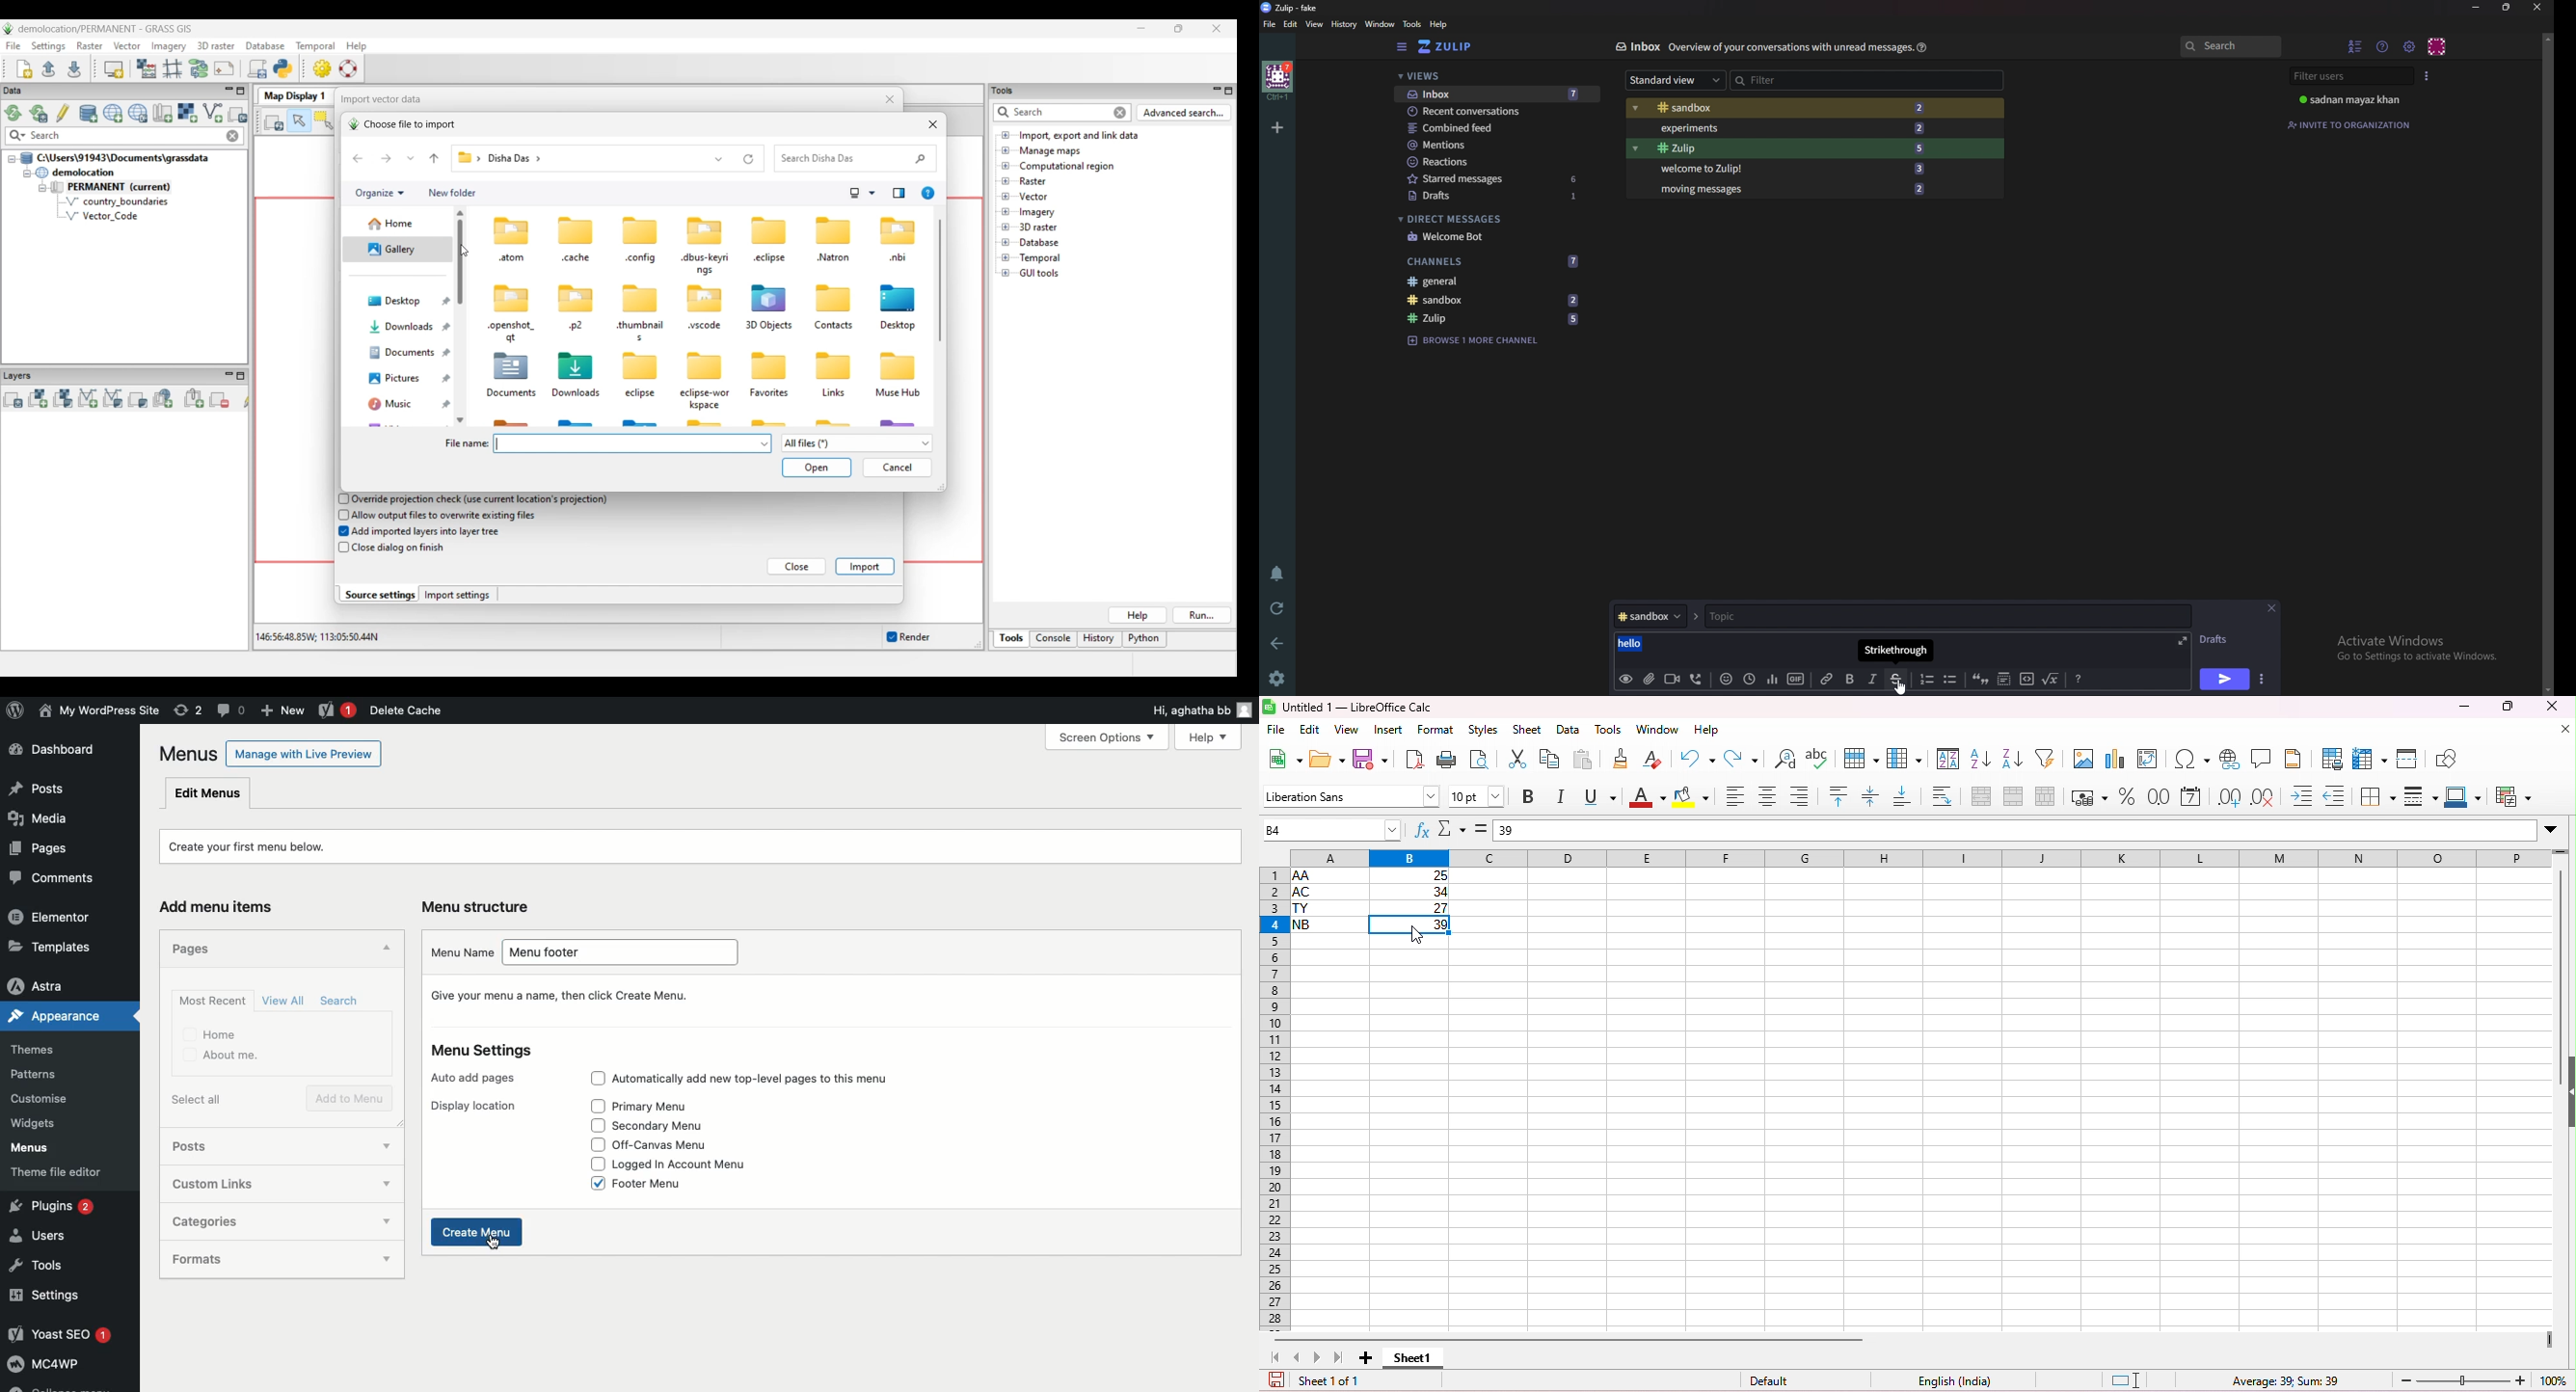 This screenshot has width=2576, height=1400. Describe the element at coordinates (611, 952) in the screenshot. I see `Menu footer` at that location.